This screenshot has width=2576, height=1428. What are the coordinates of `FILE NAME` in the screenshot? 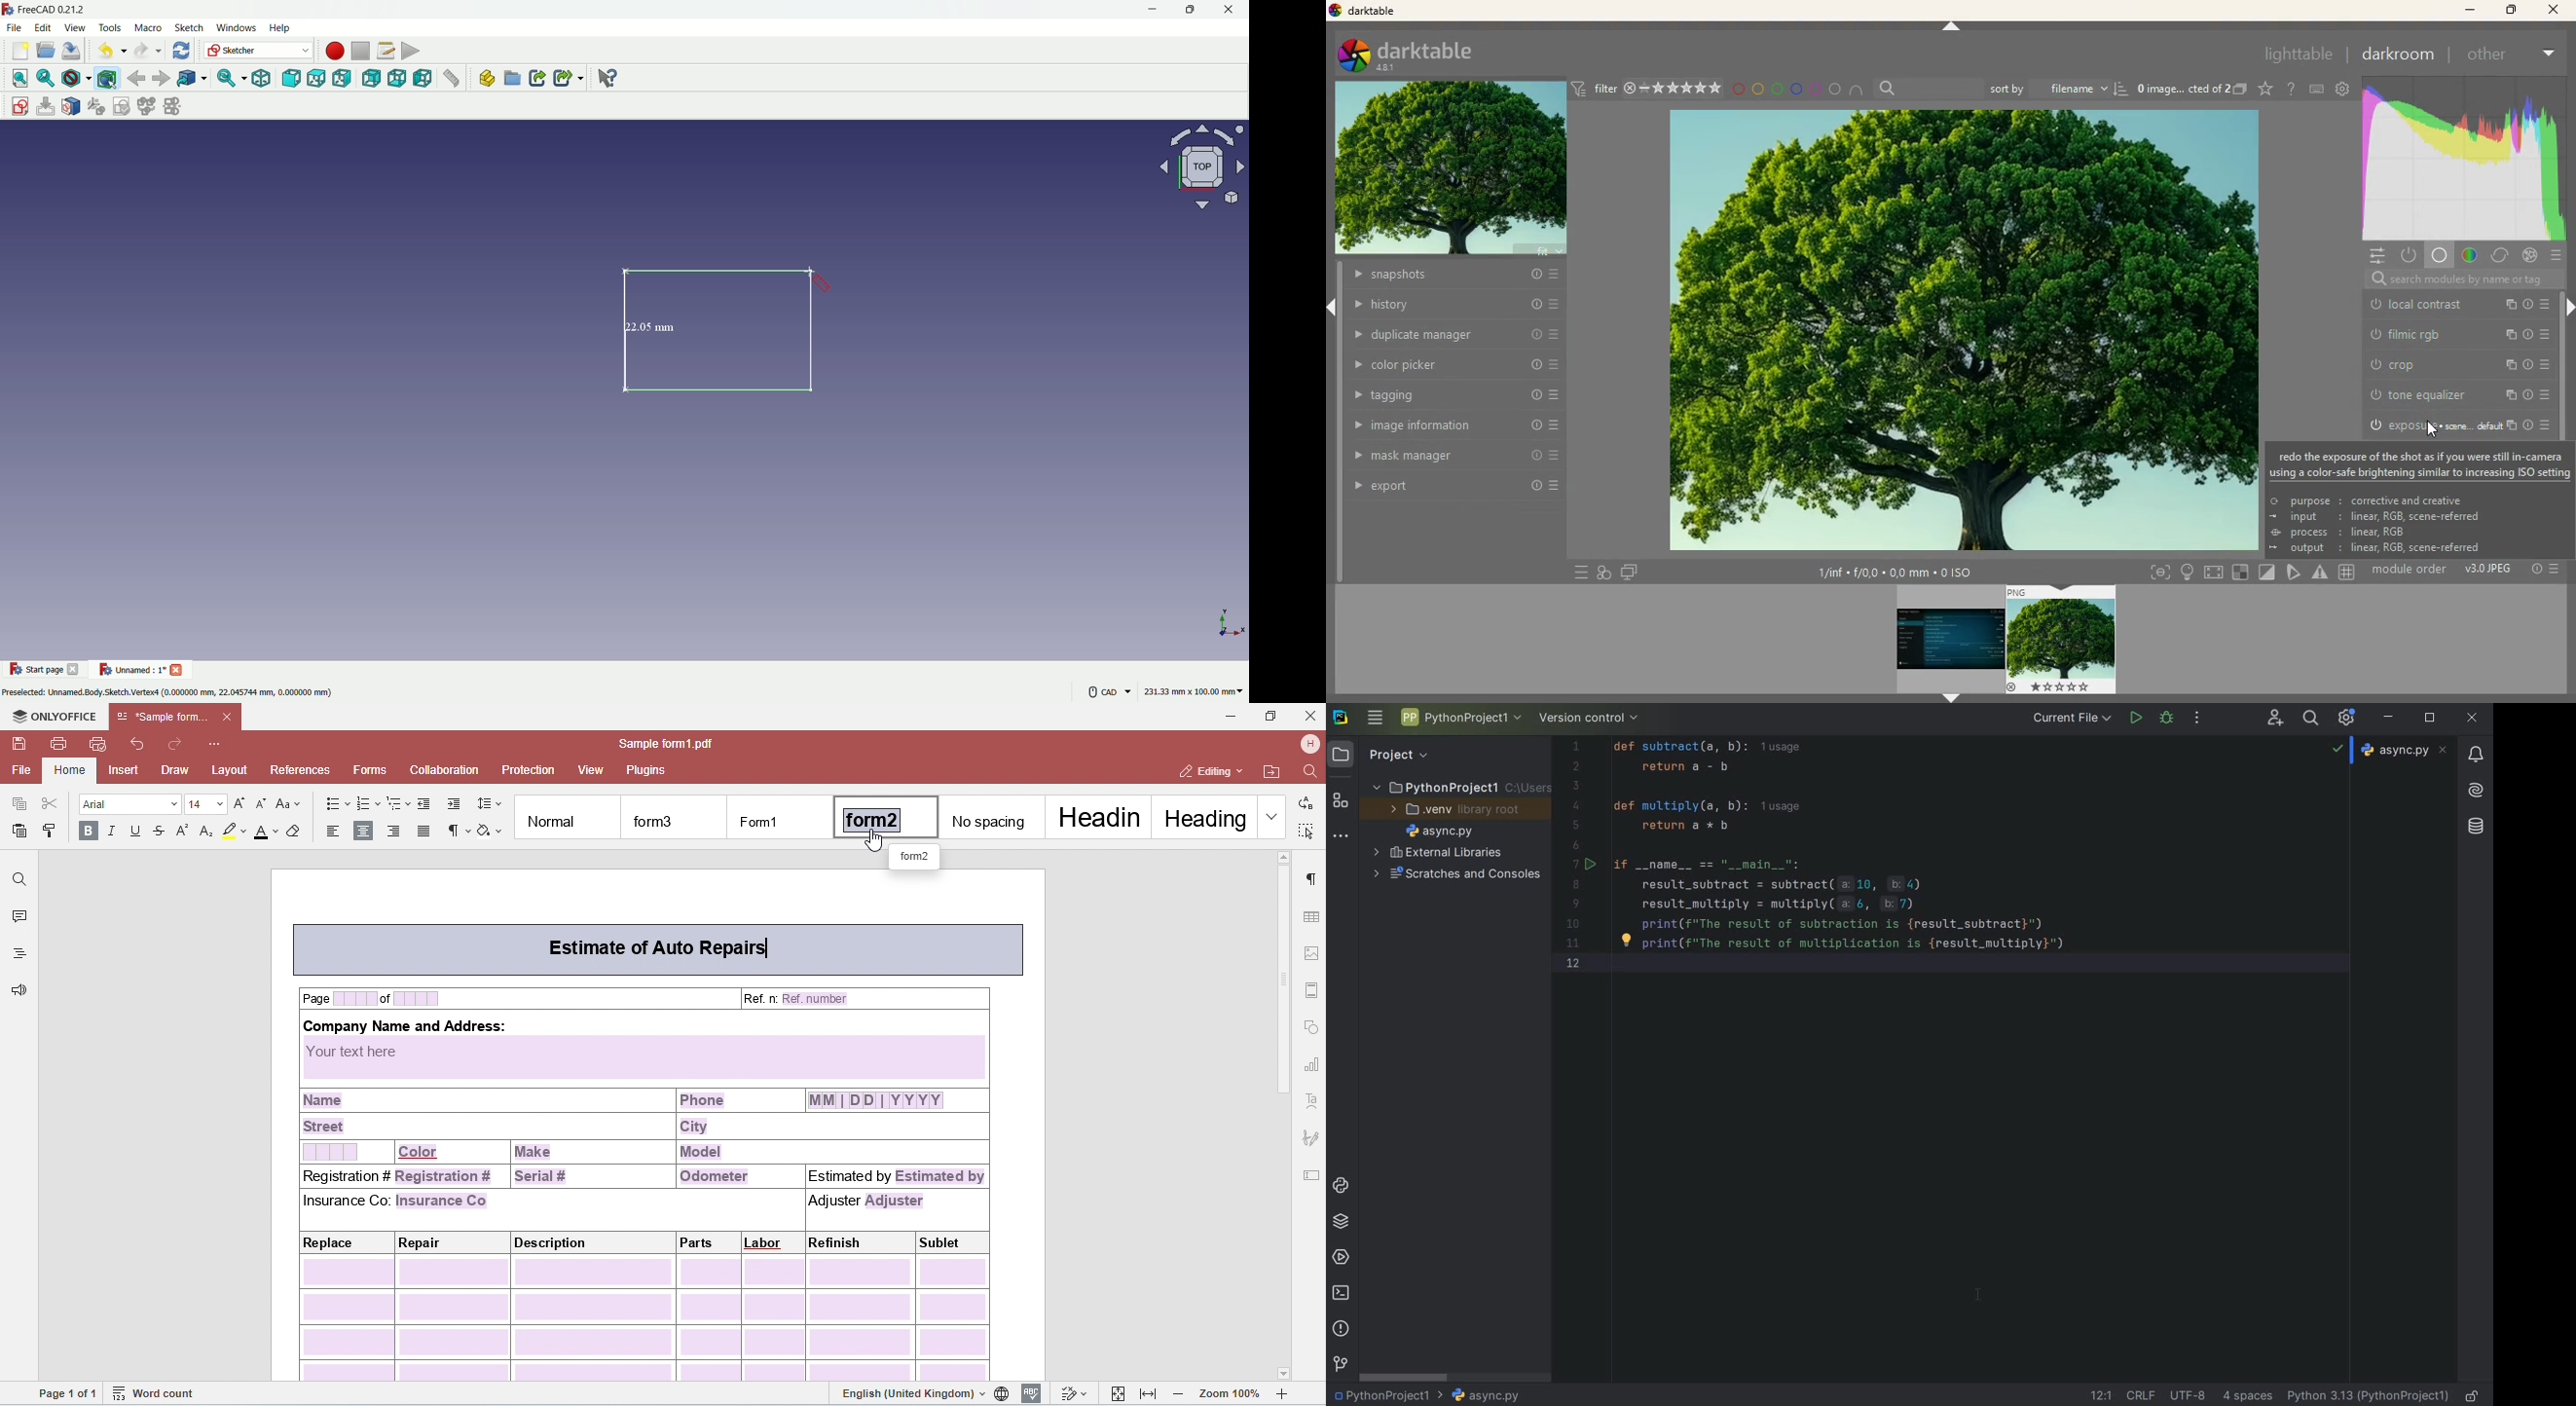 It's located at (1436, 832).